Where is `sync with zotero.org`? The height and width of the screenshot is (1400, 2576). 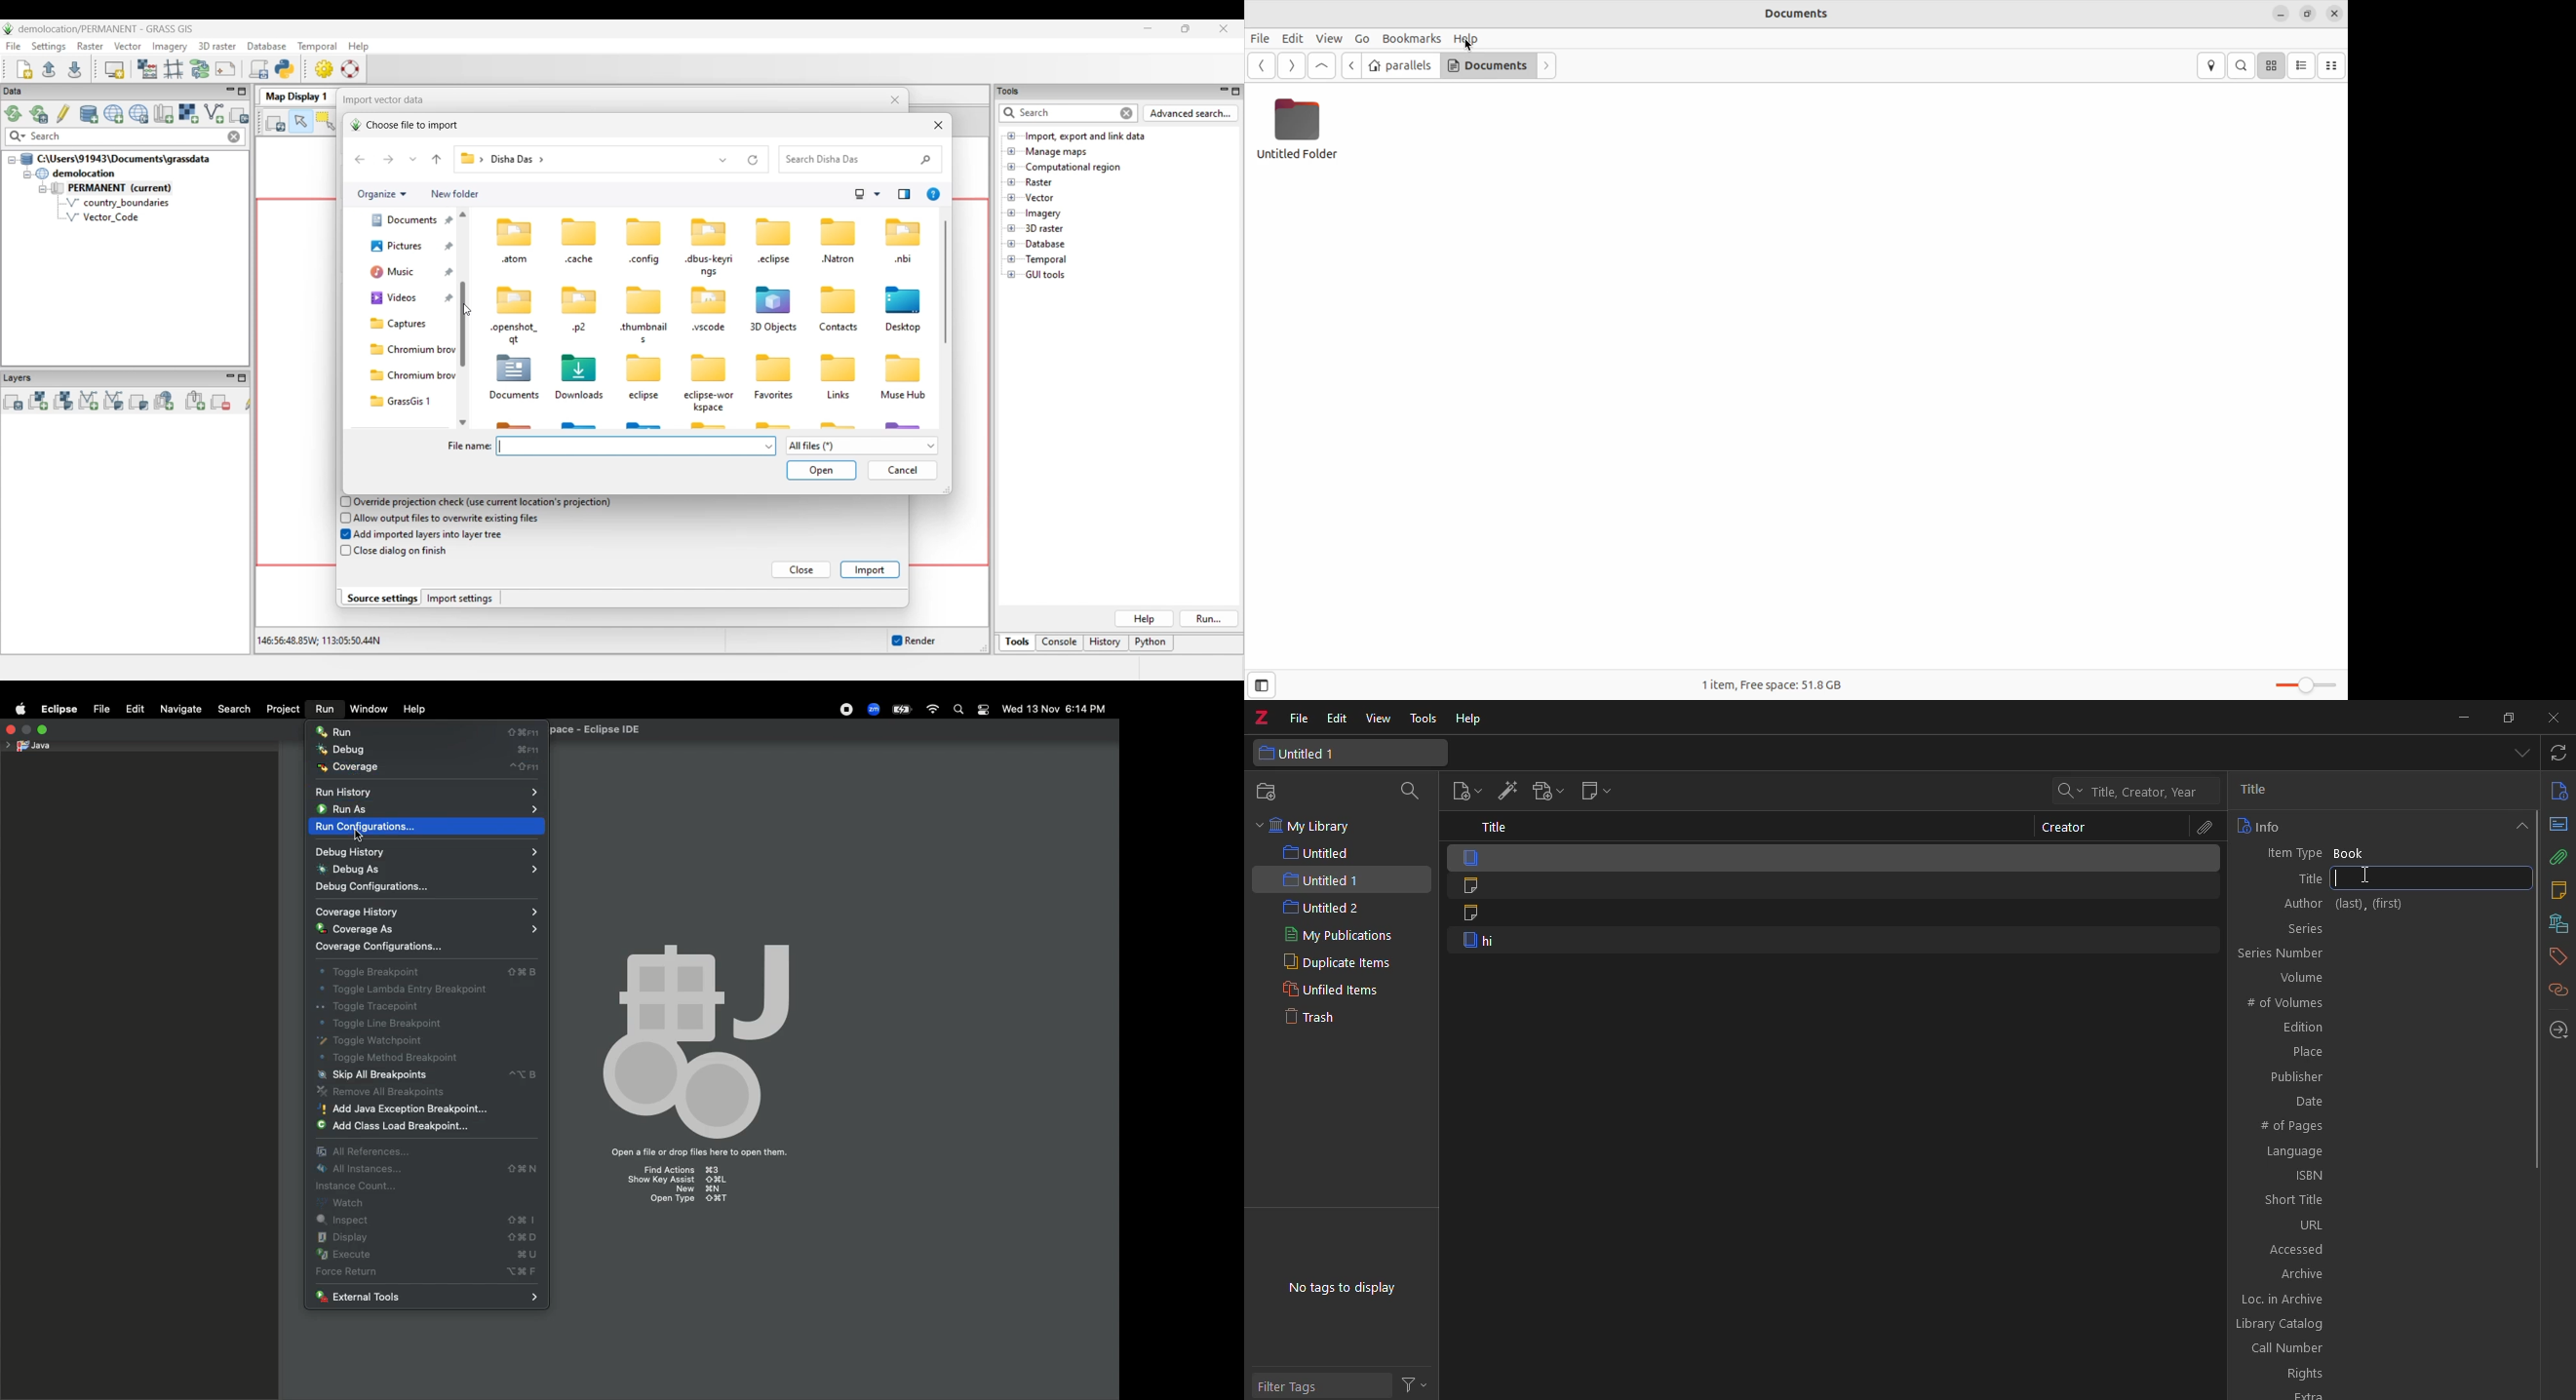 sync with zotero.org is located at coordinates (2559, 754).